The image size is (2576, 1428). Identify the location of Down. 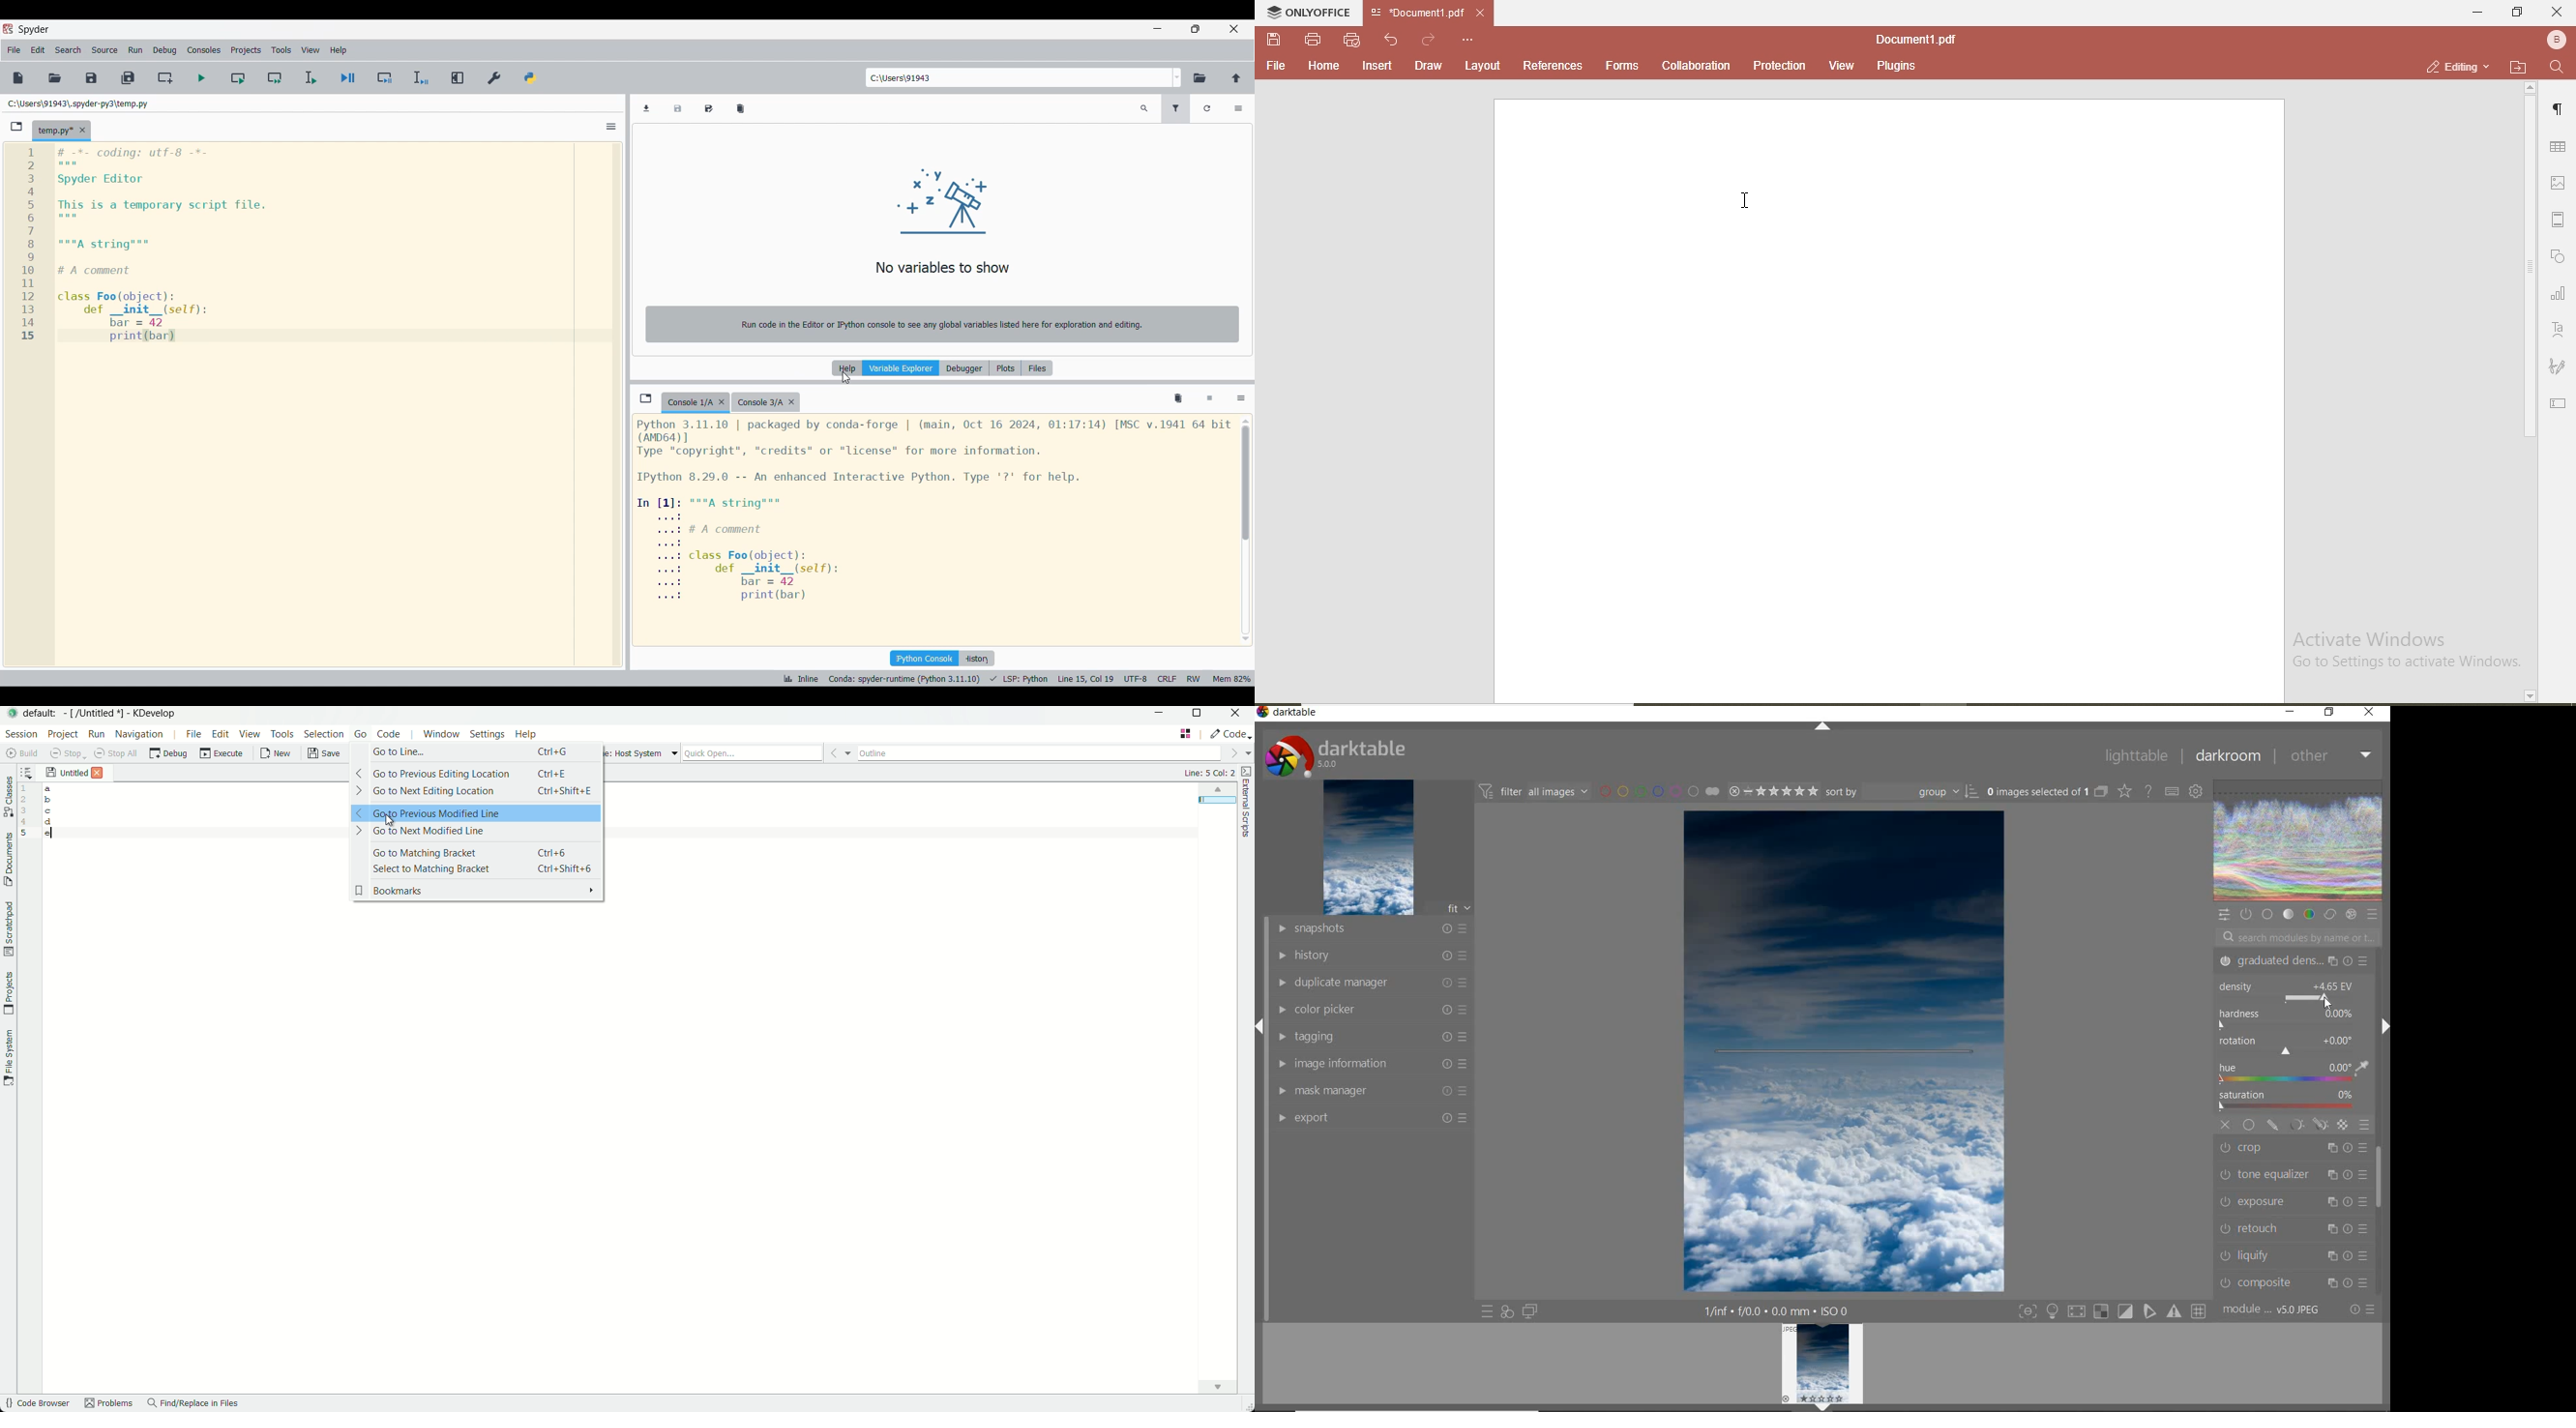
(1823, 1407).